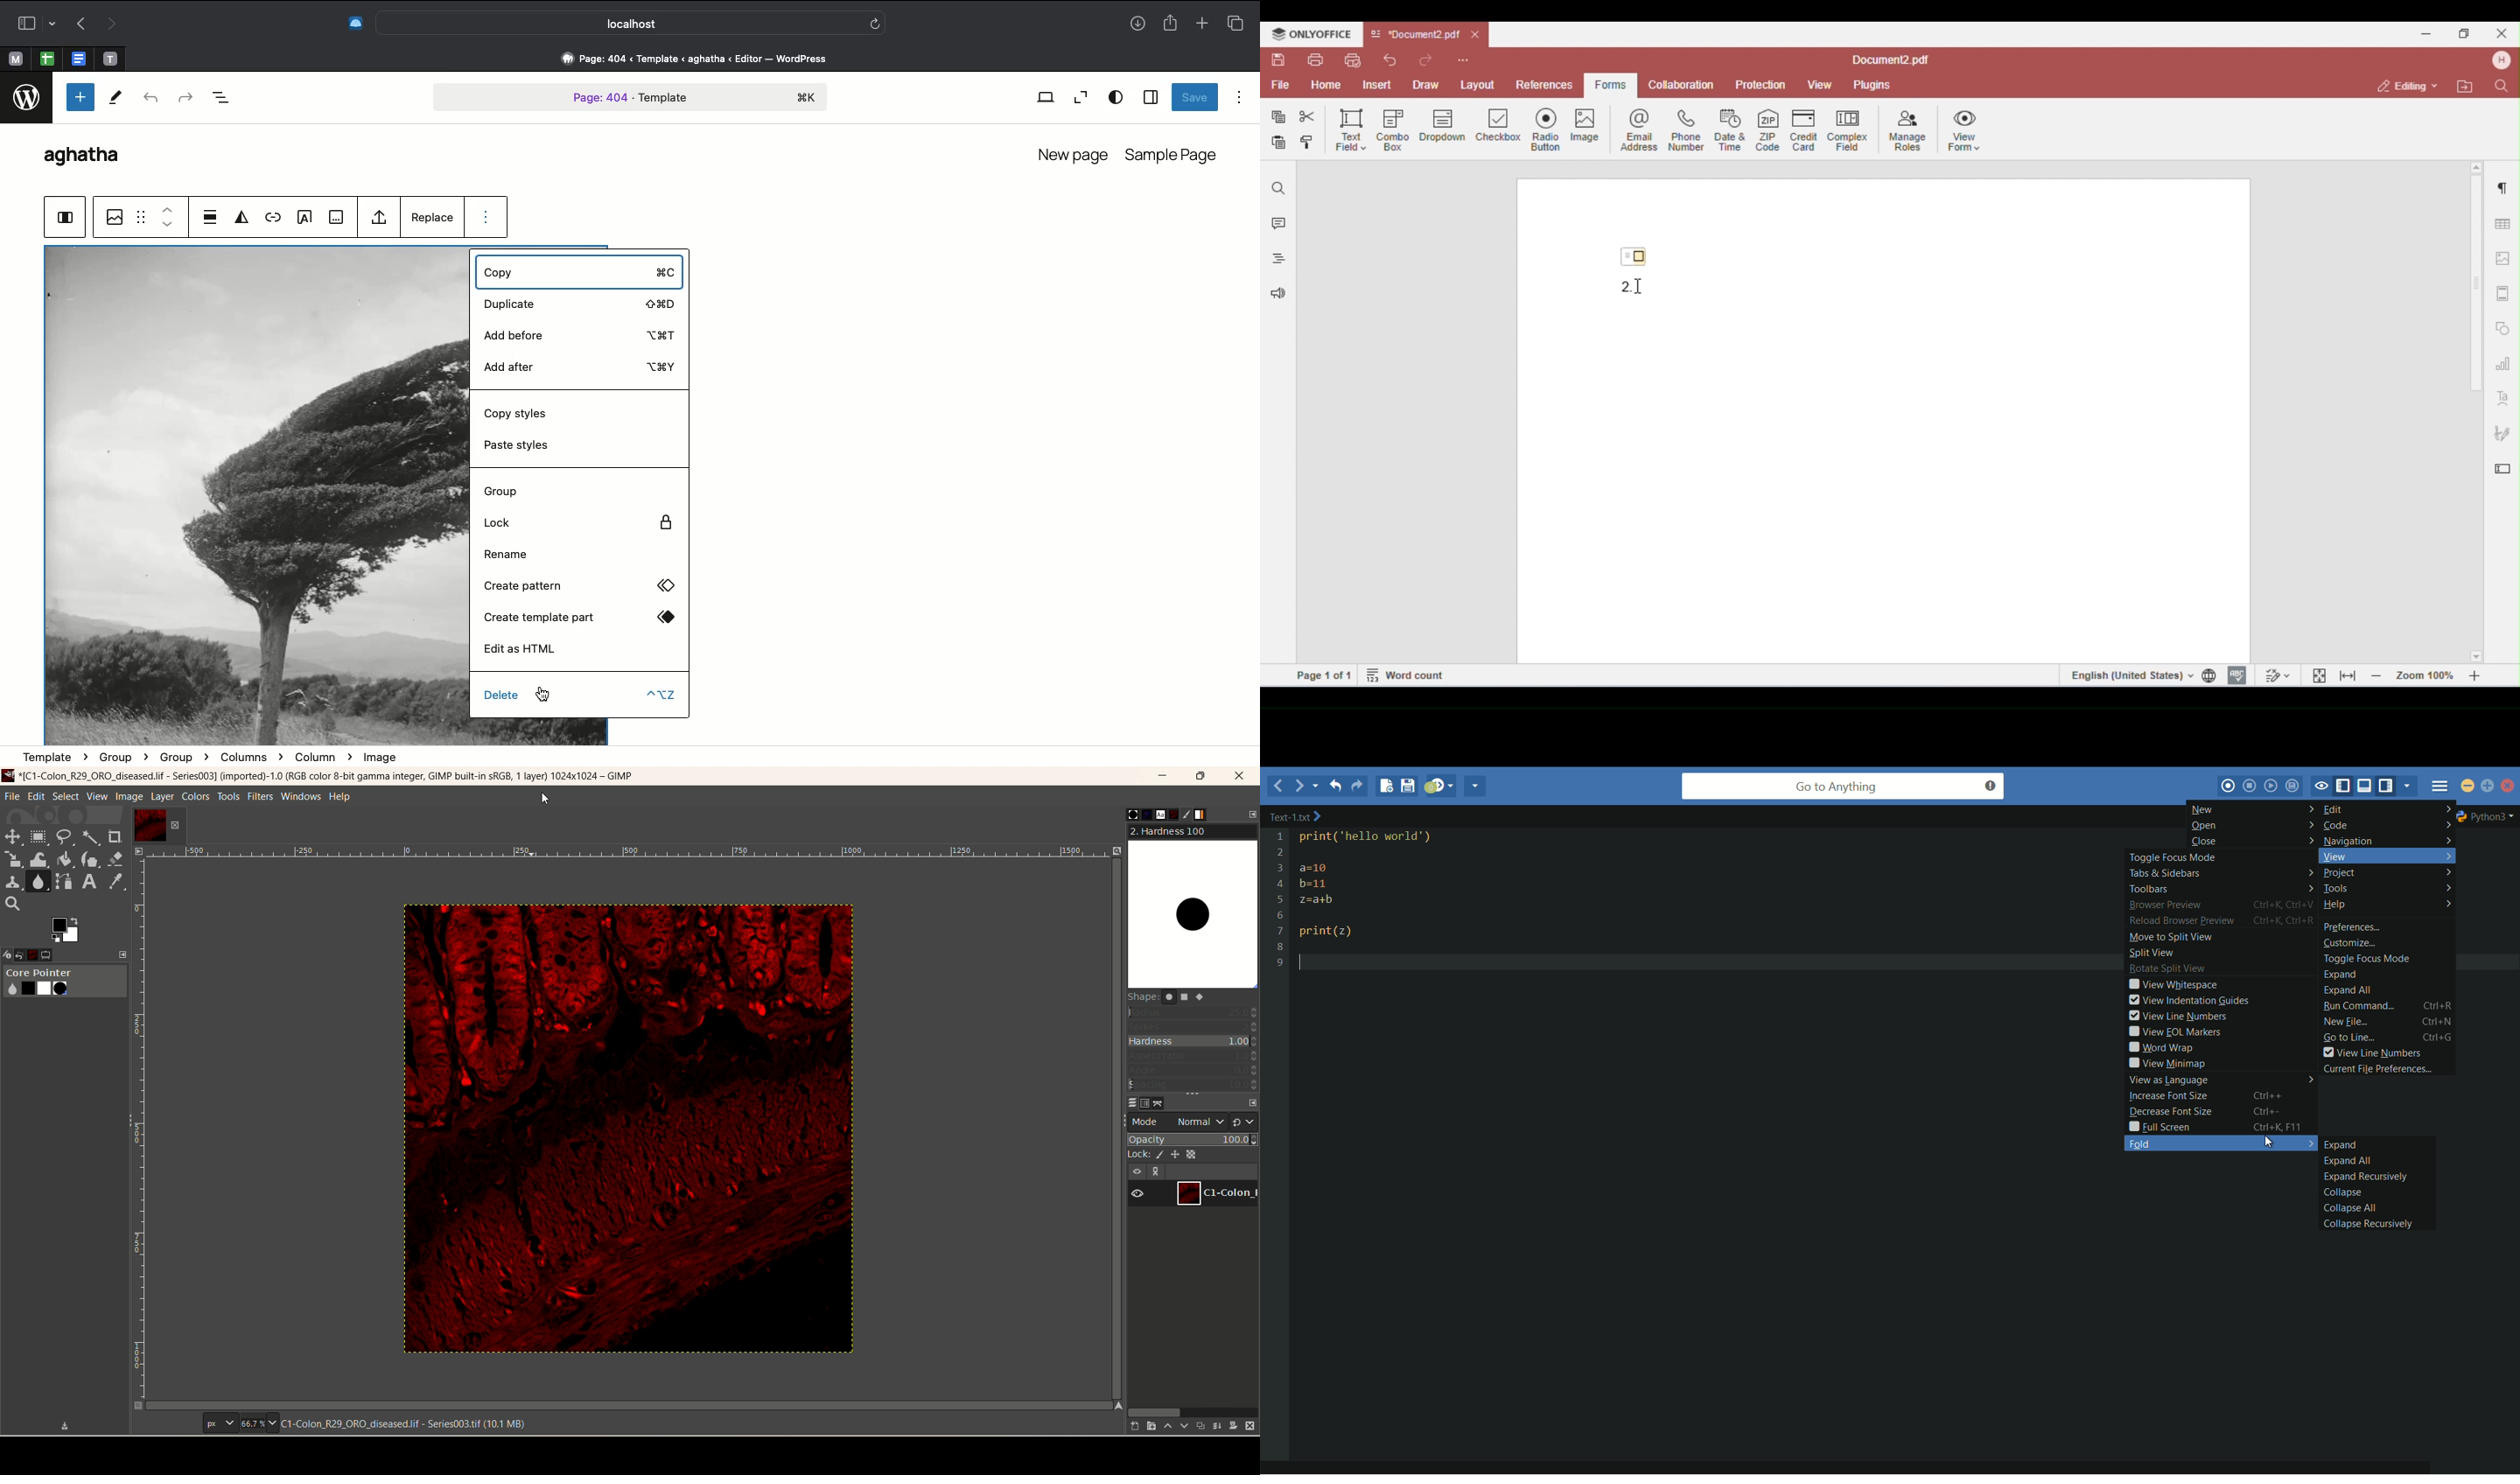 Image resolution: width=2520 pixels, height=1484 pixels. I want to click on Ctrl+-, so click(2275, 1111).